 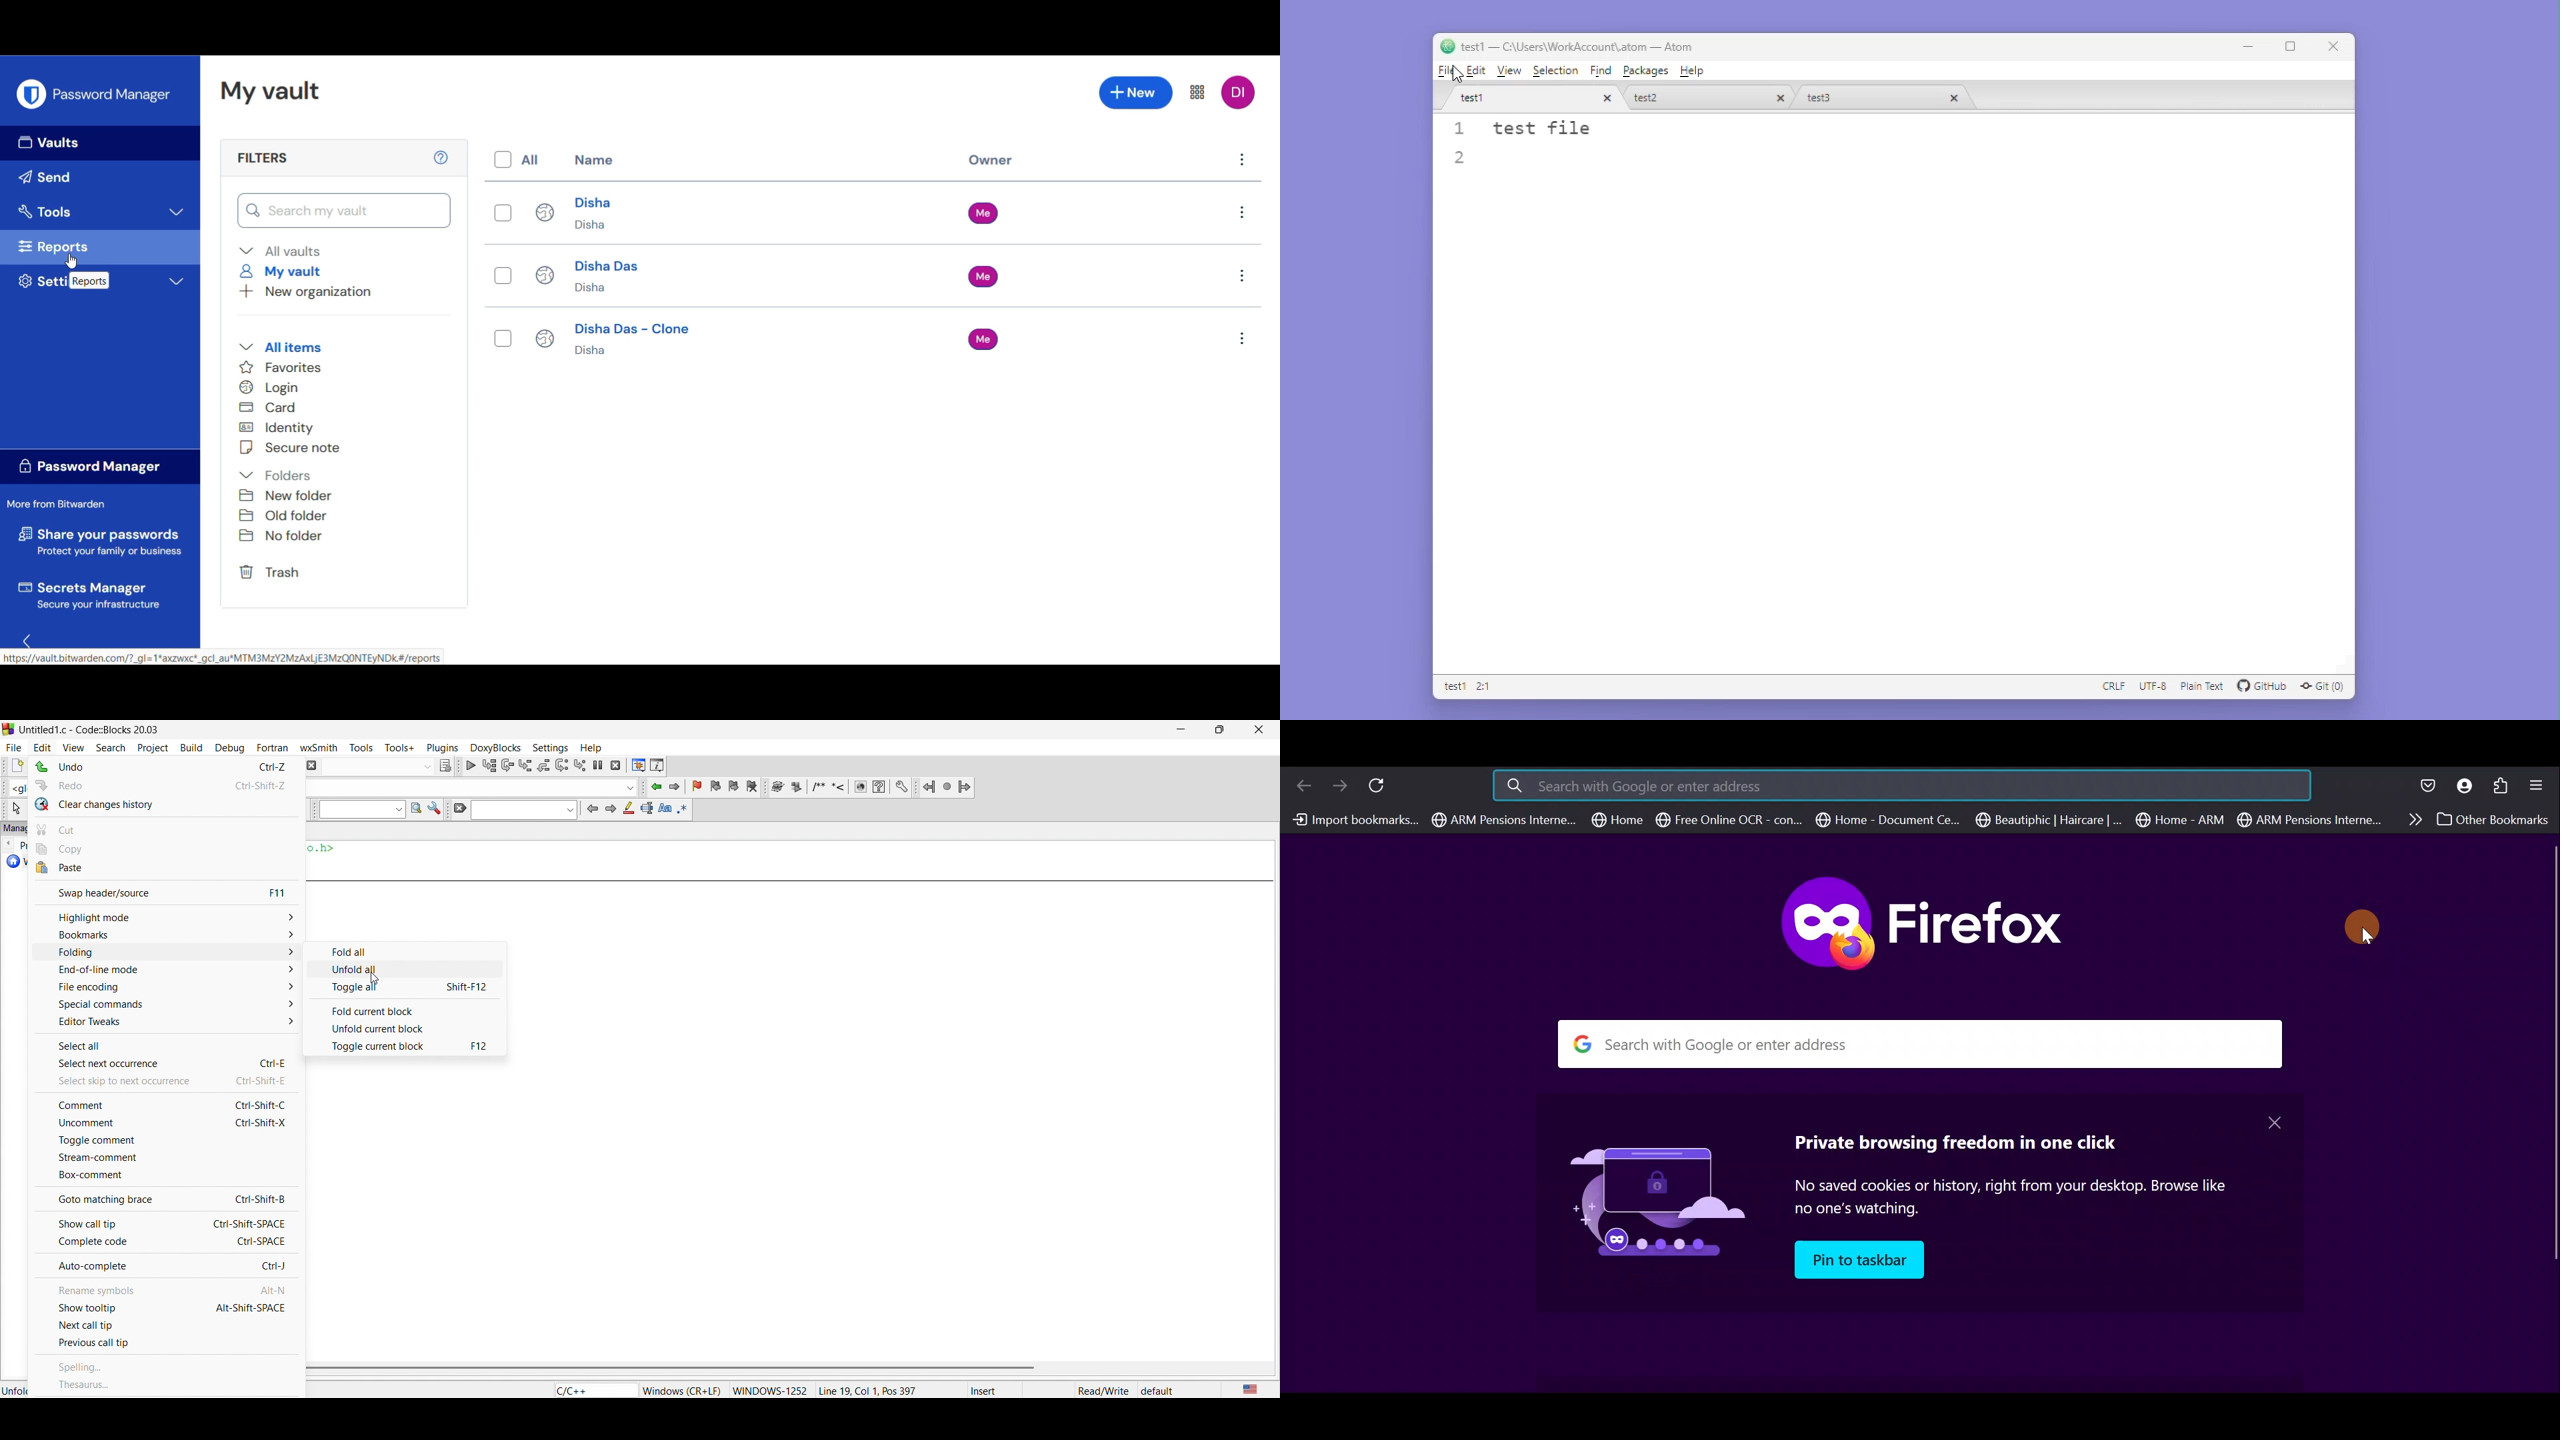 I want to click on settings, so click(x=435, y=810).